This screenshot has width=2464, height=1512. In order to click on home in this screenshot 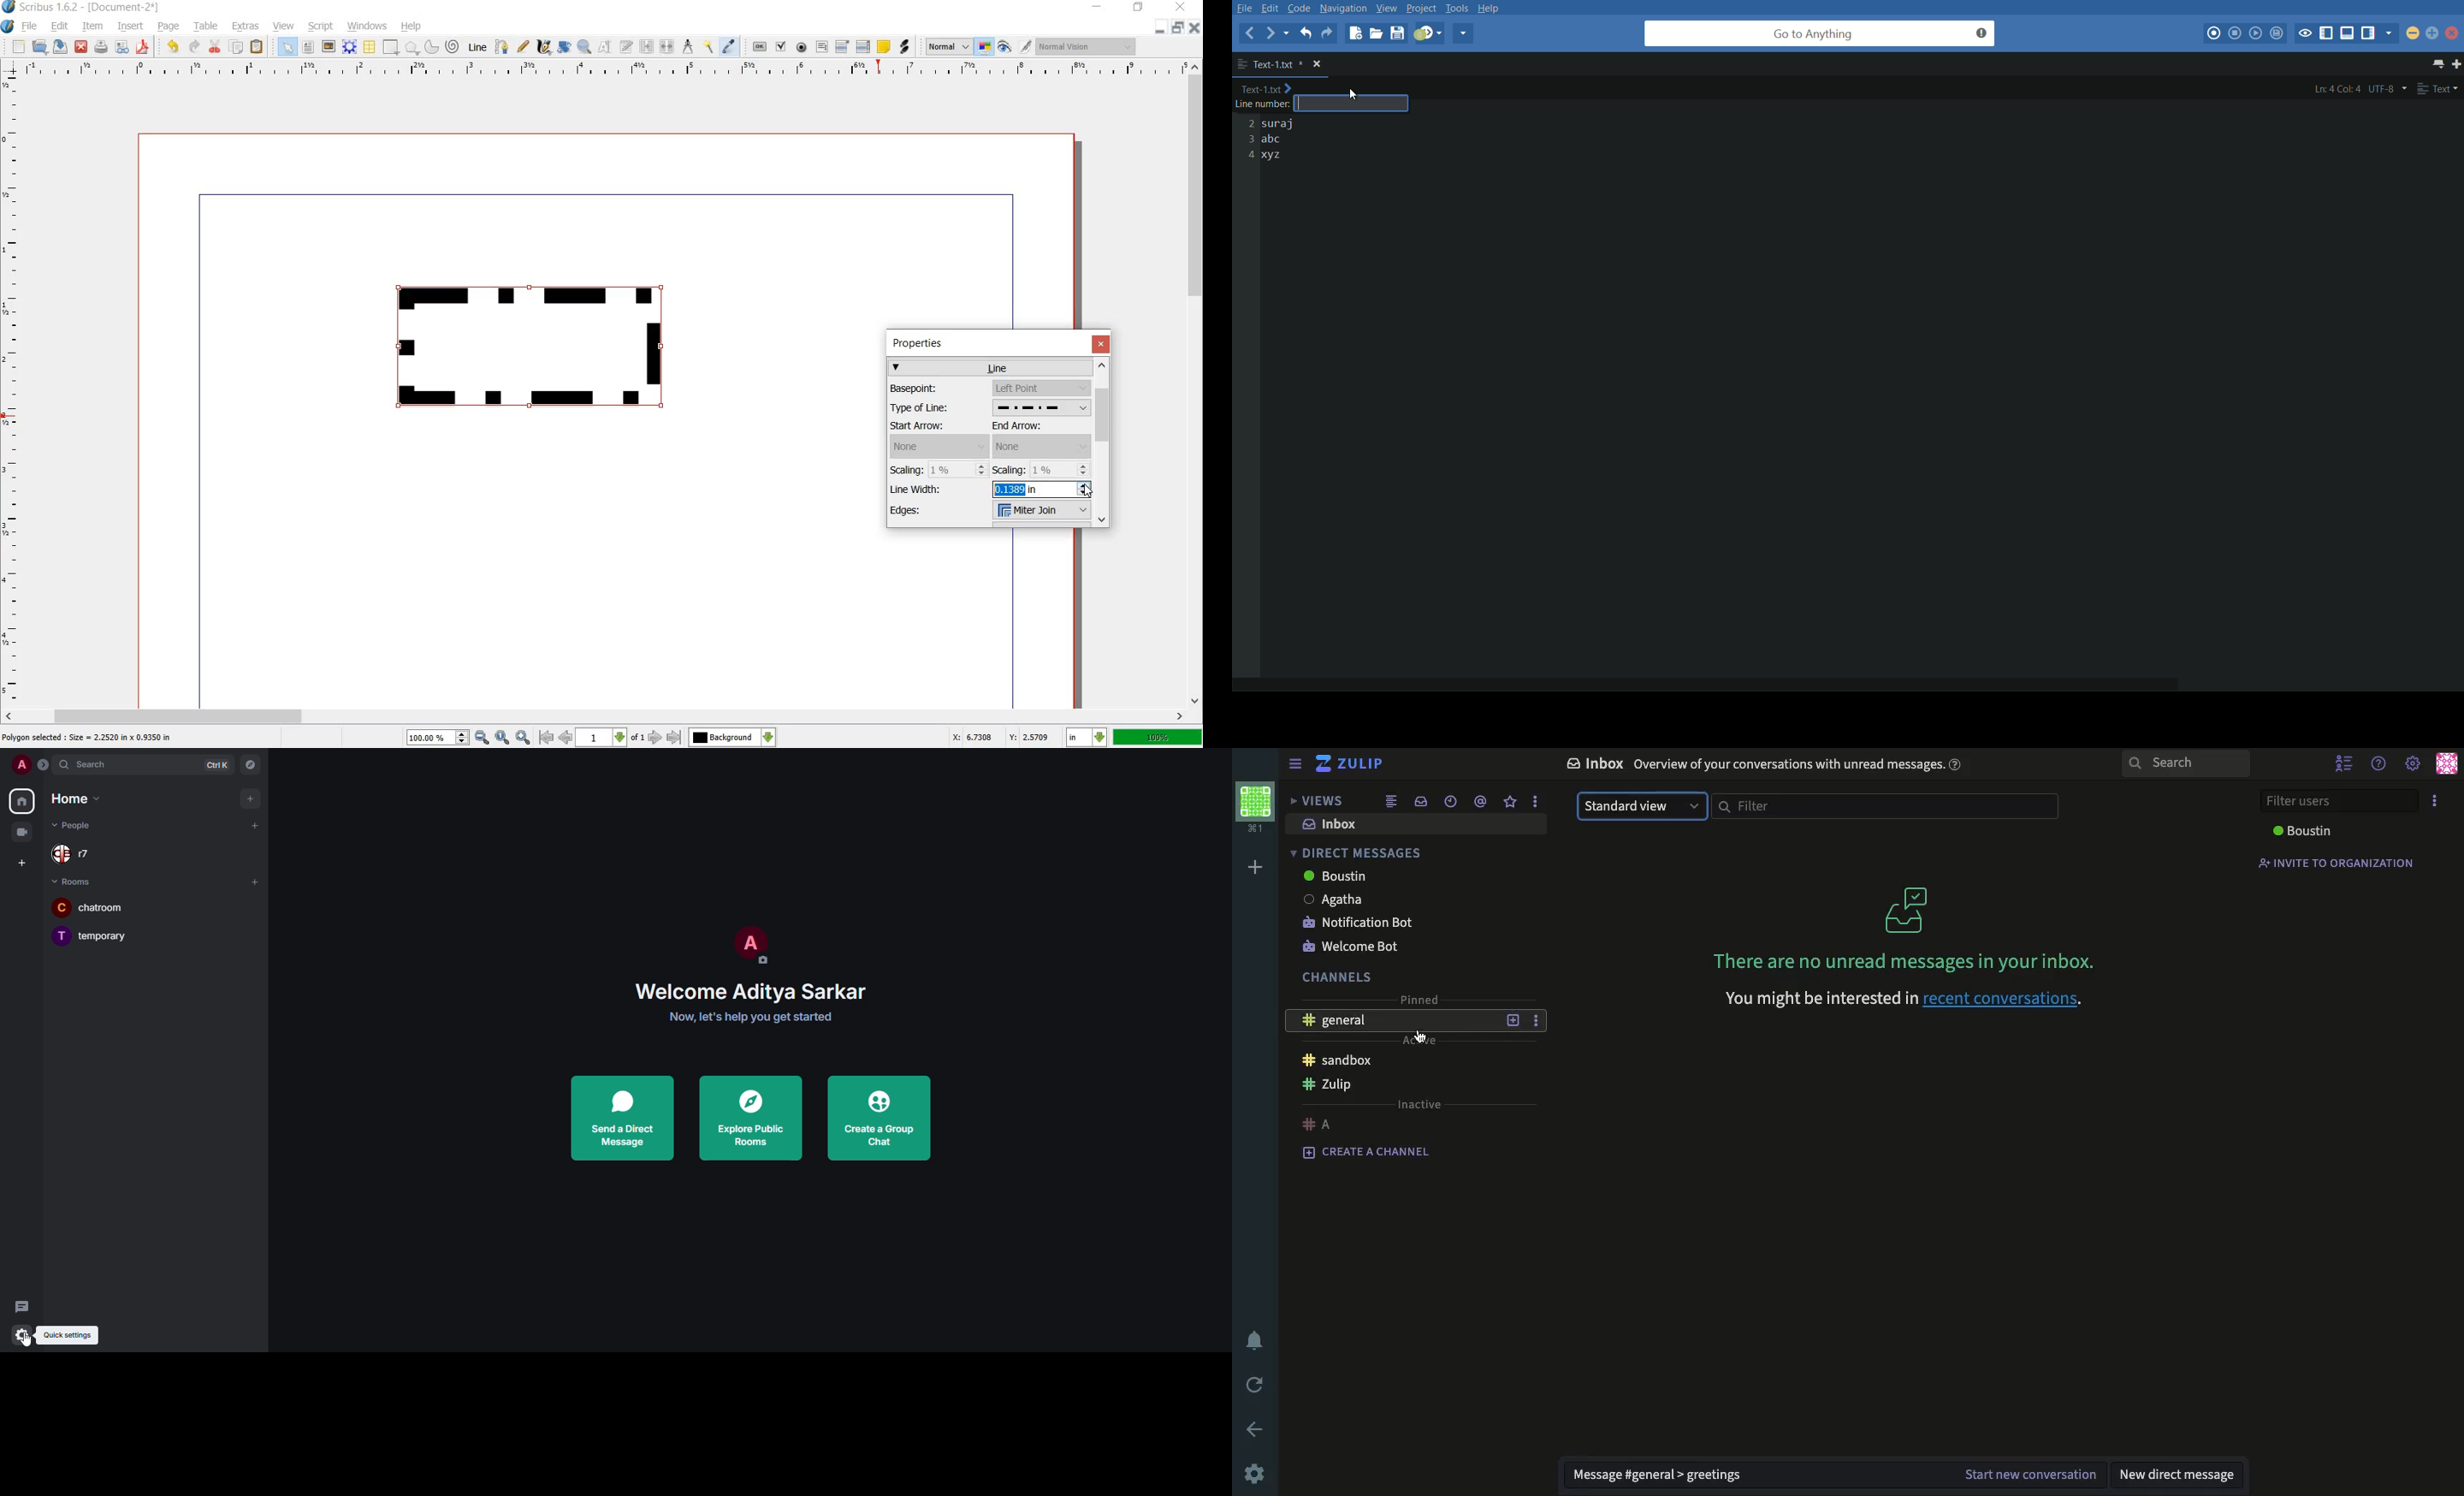, I will do `click(76, 797)`.